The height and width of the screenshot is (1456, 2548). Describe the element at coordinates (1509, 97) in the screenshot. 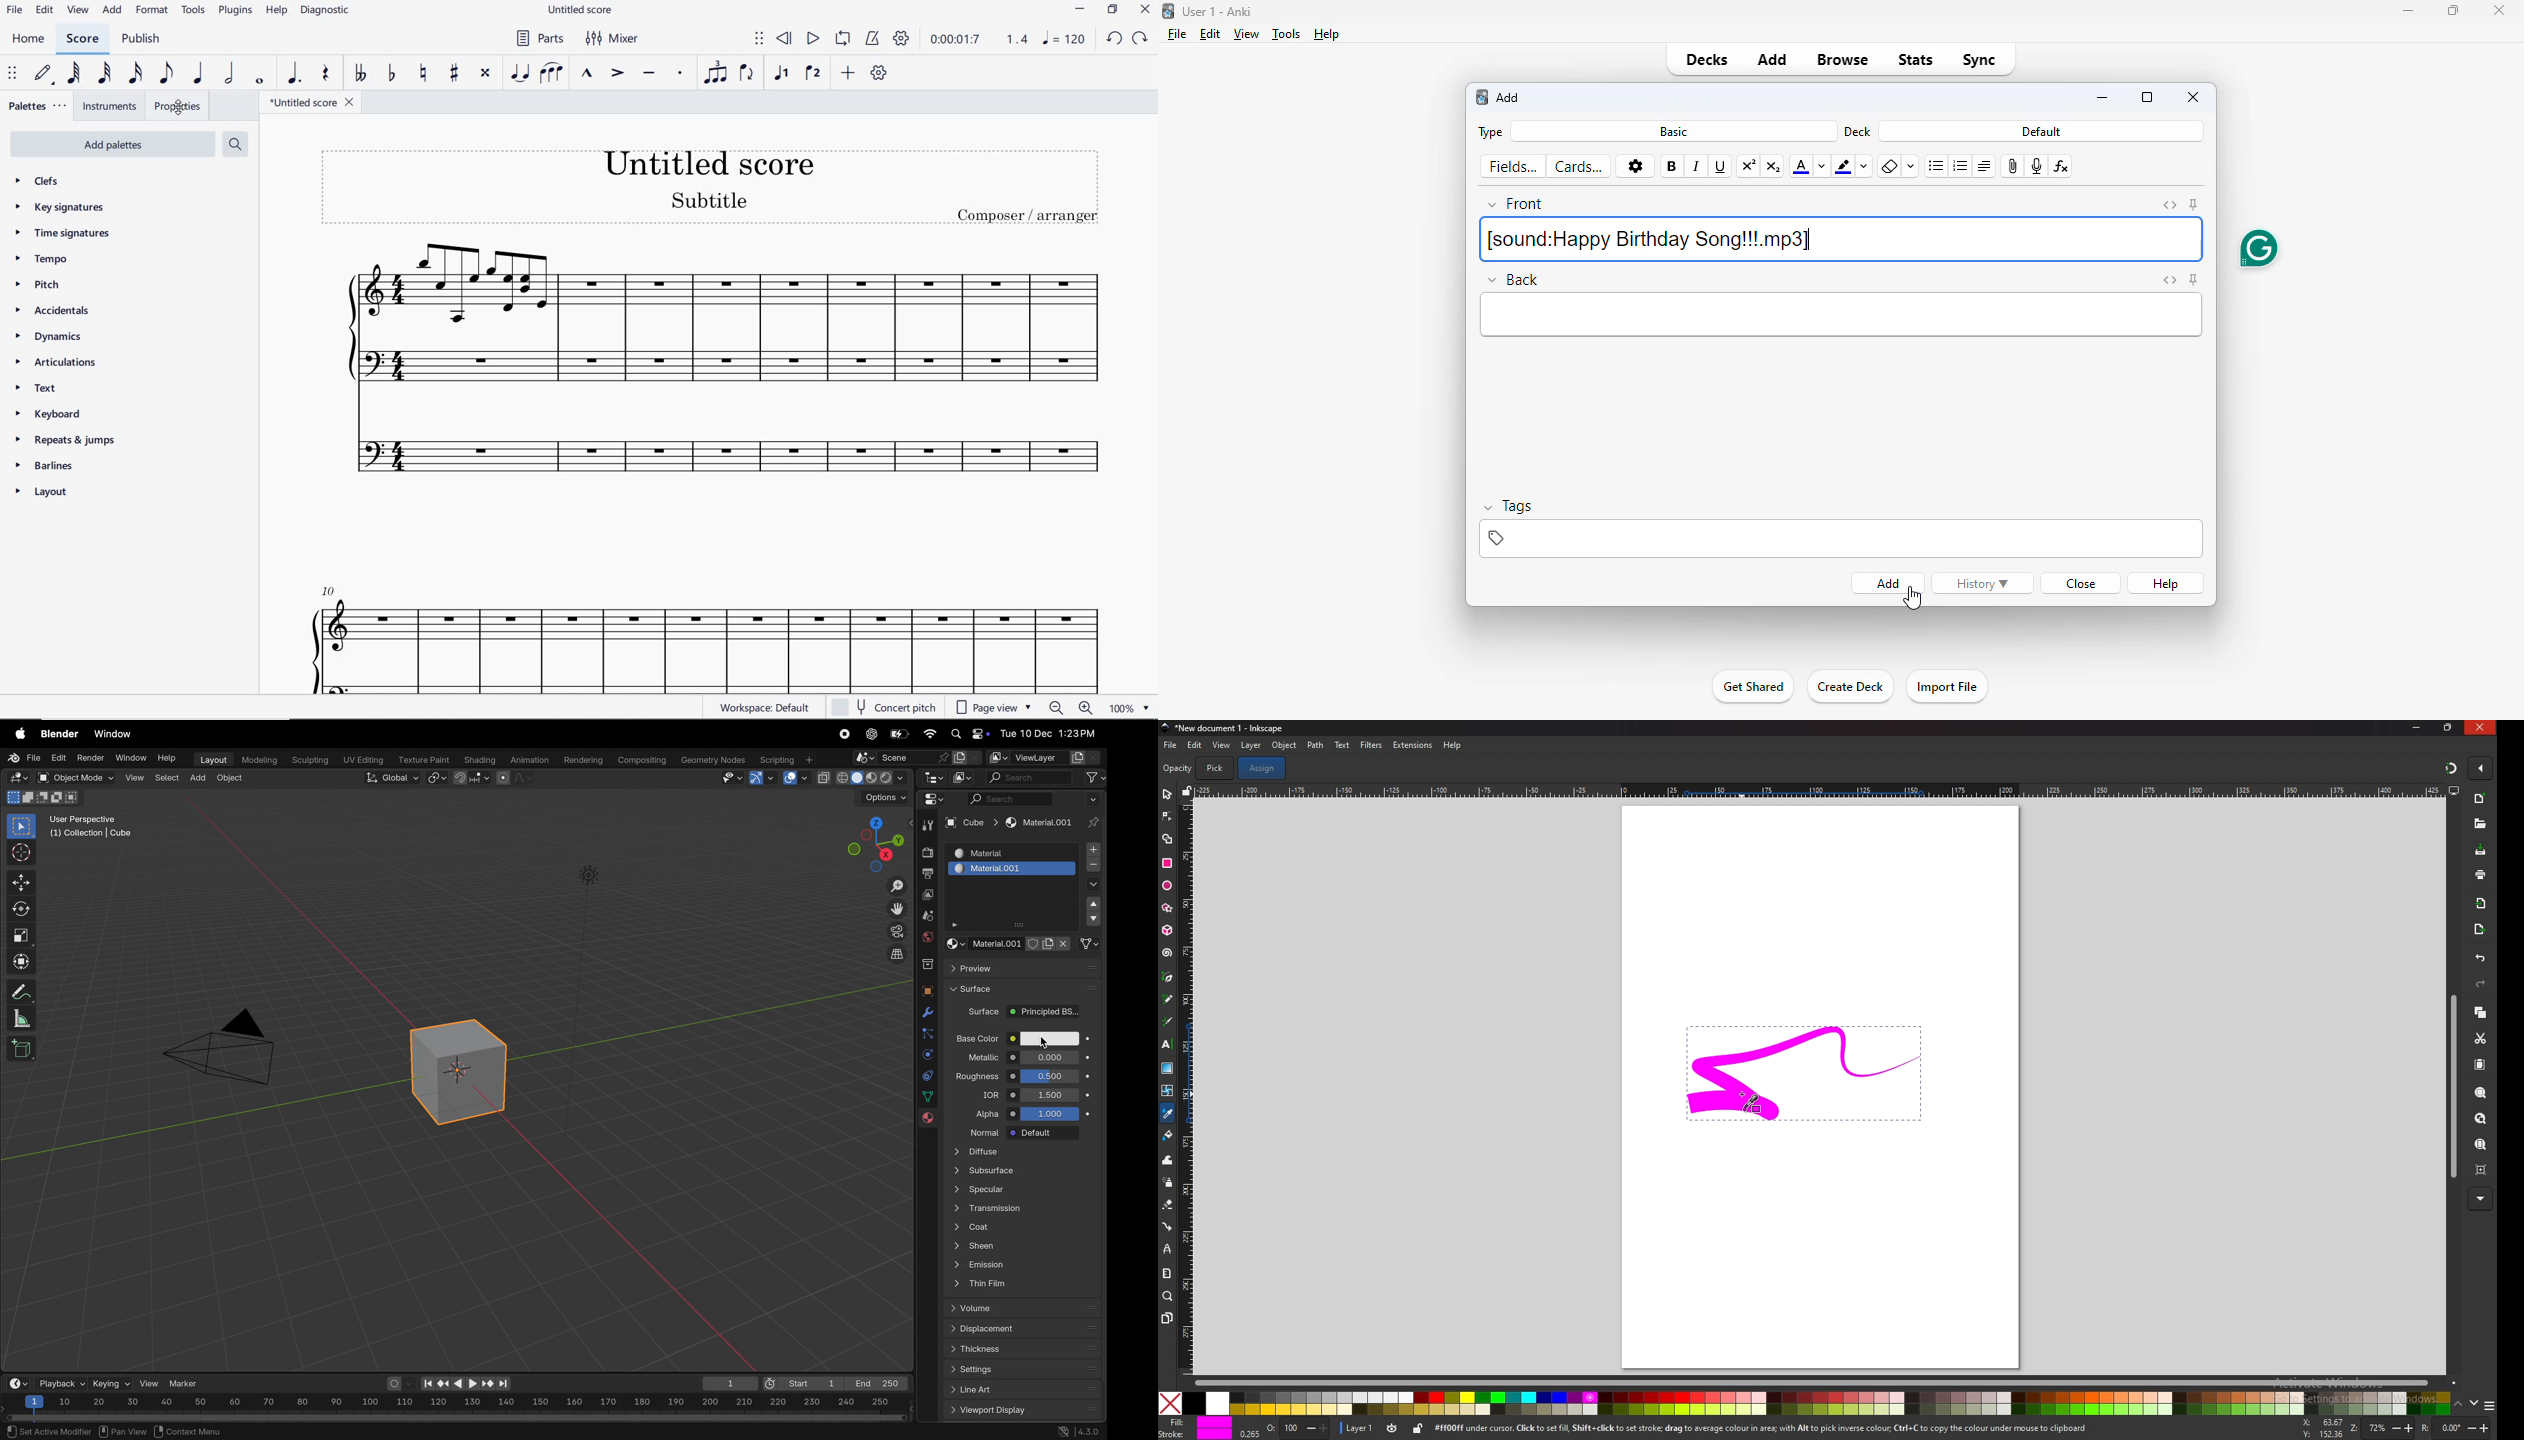

I see `add` at that location.